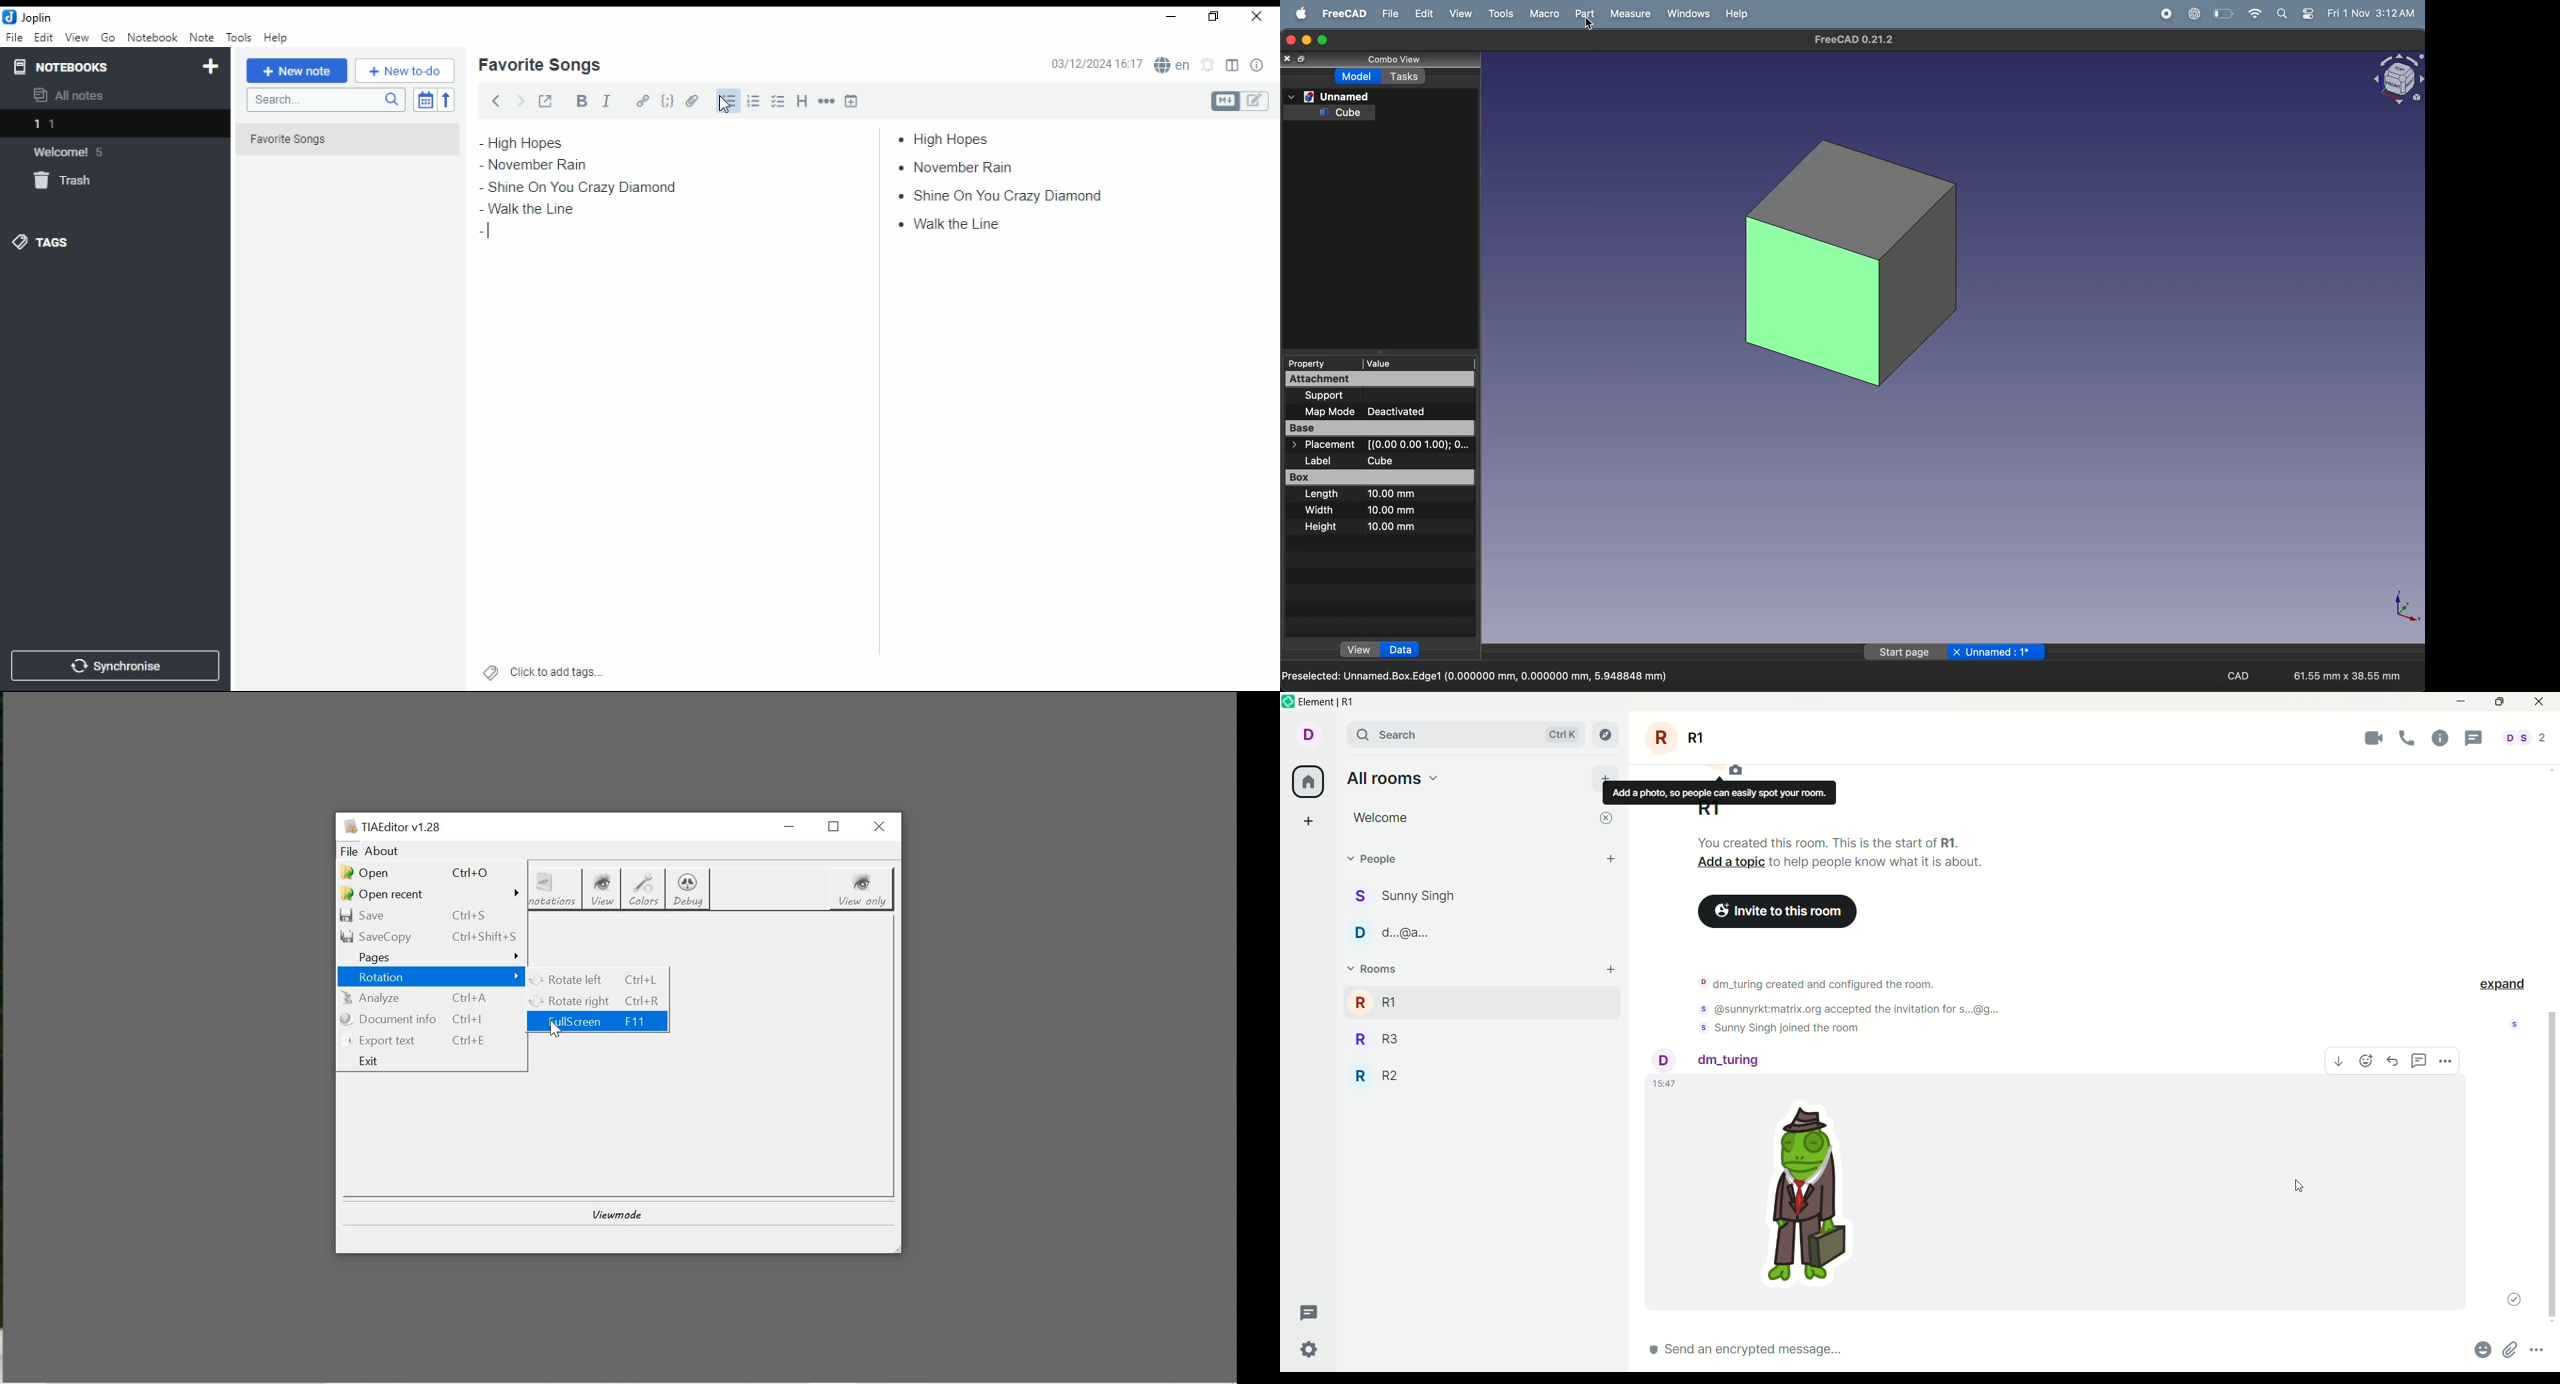 This screenshot has width=2576, height=1400. I want to click on notebooks, so click(97, 66).